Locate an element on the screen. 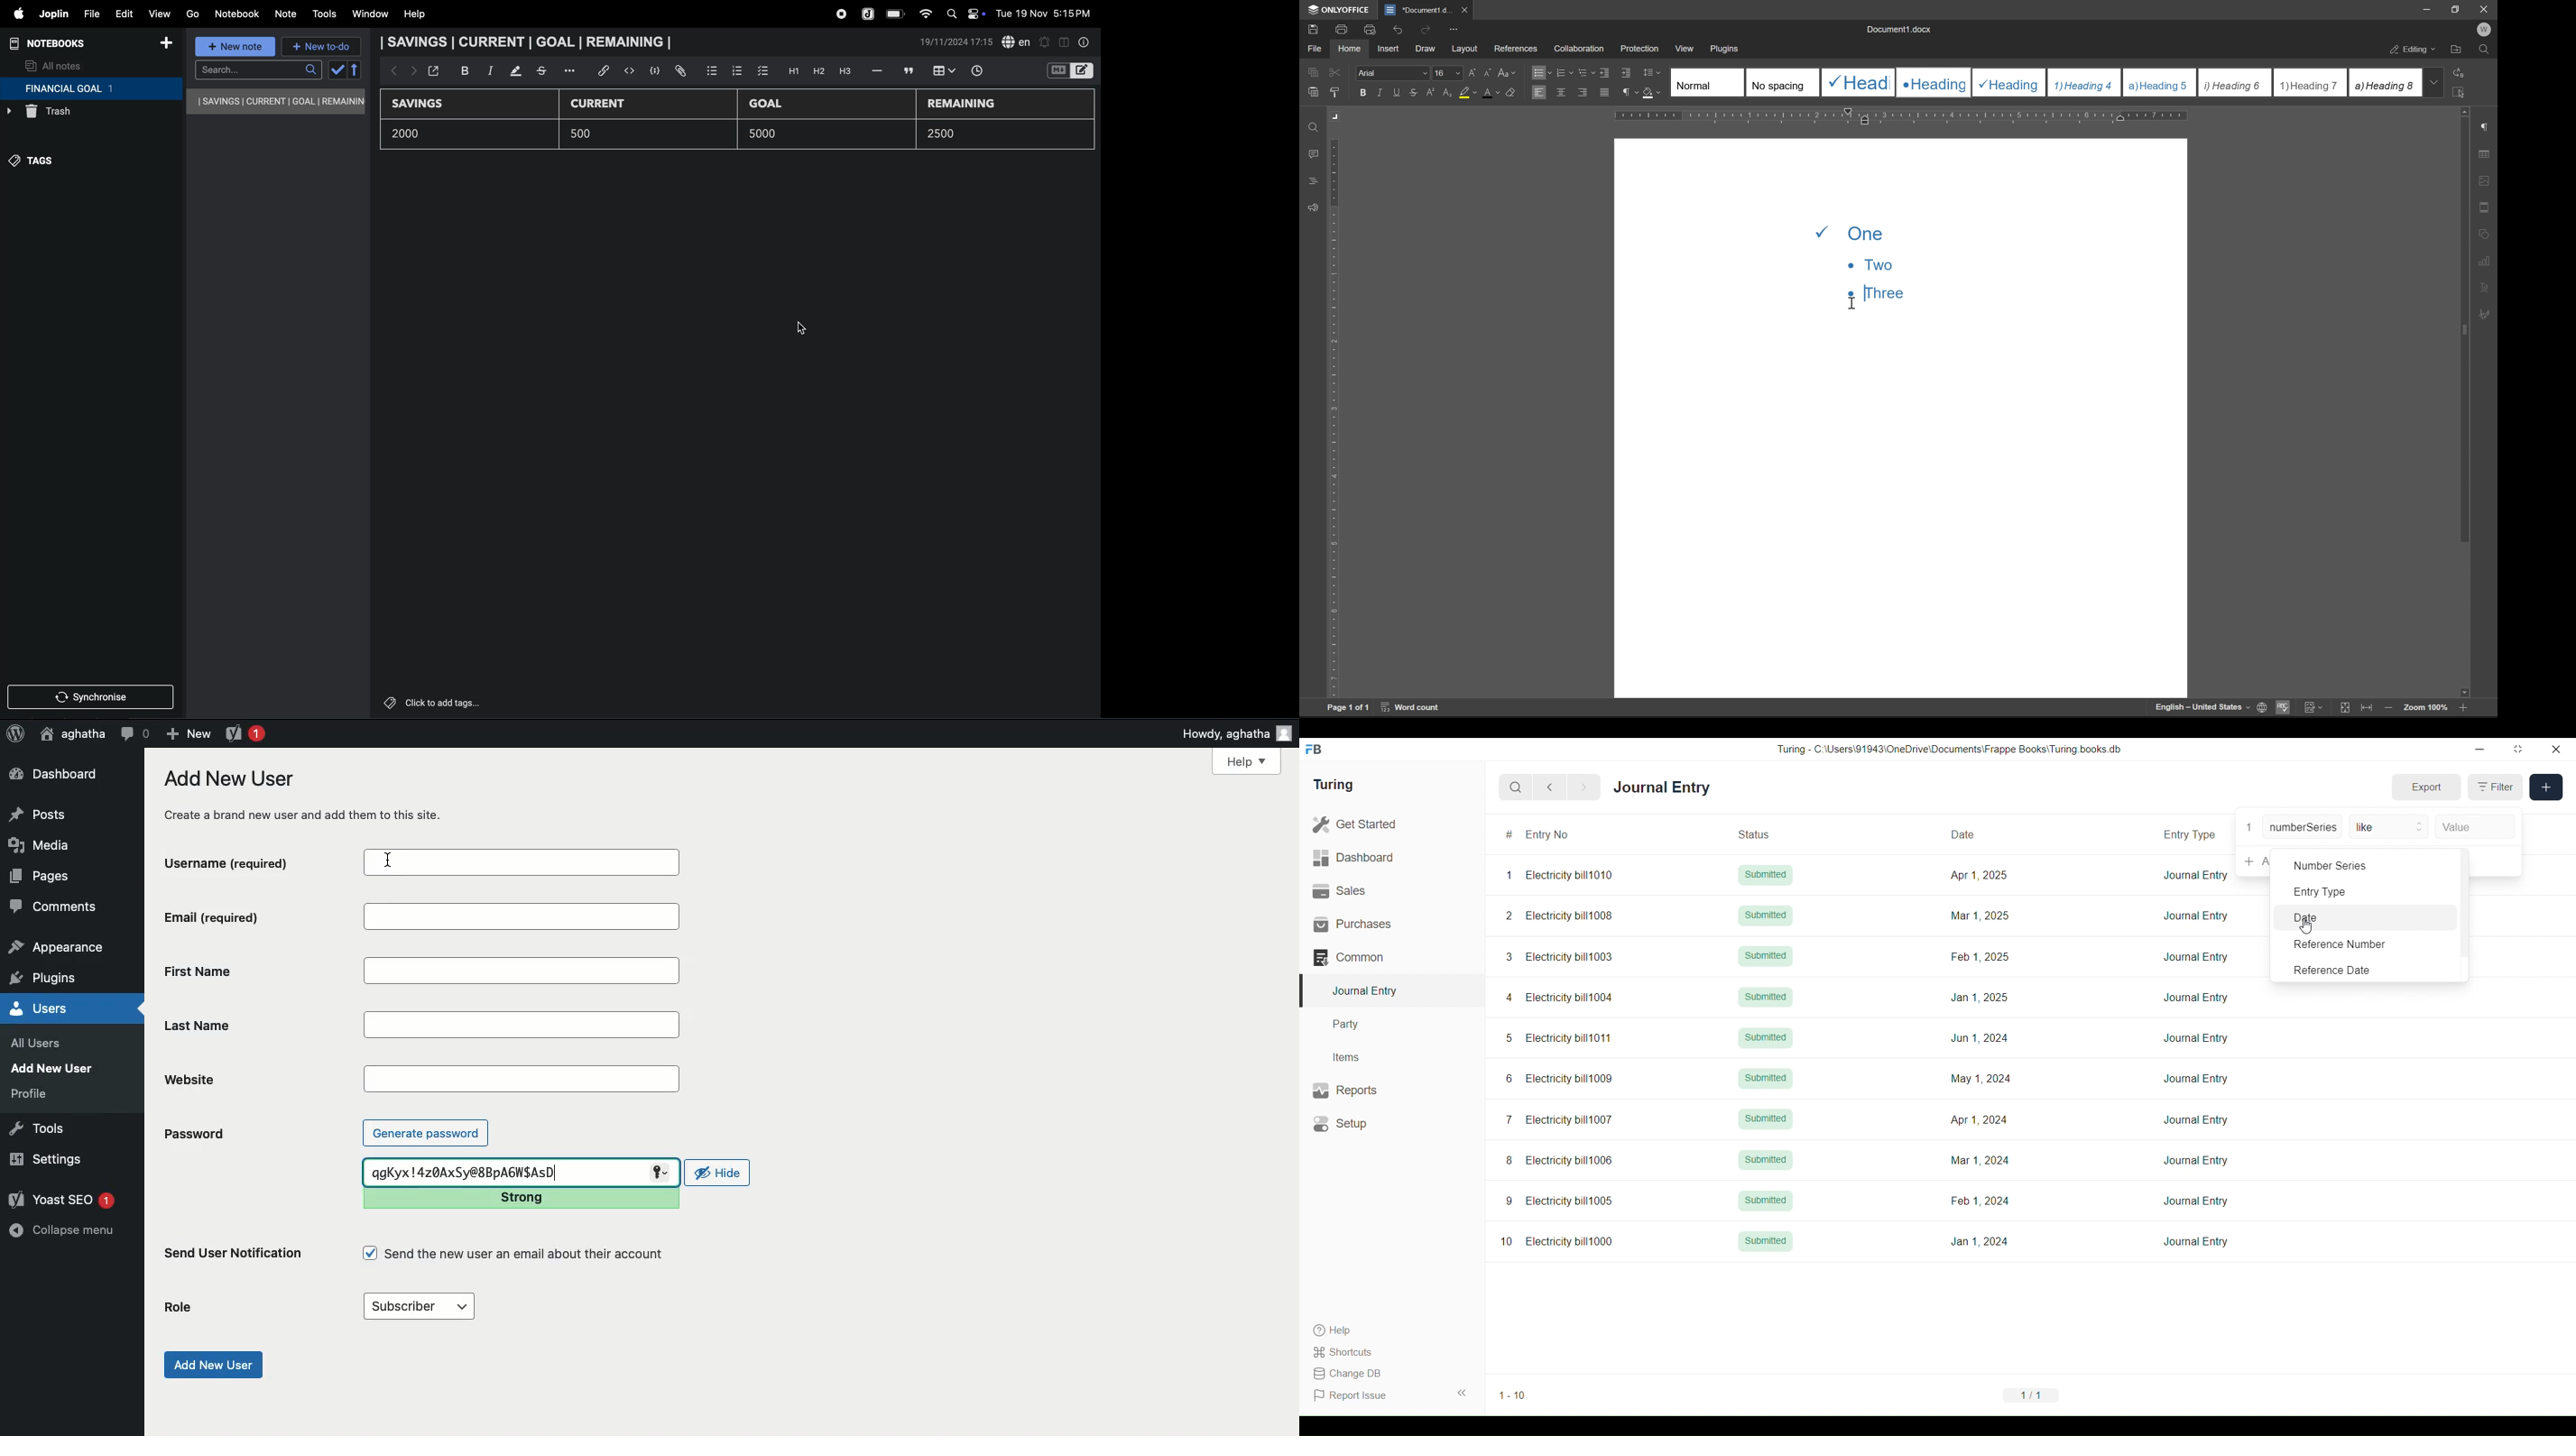 The width and height of the screenshot is (2576, 1456). Submitted is located at coordinates (1765, 915).